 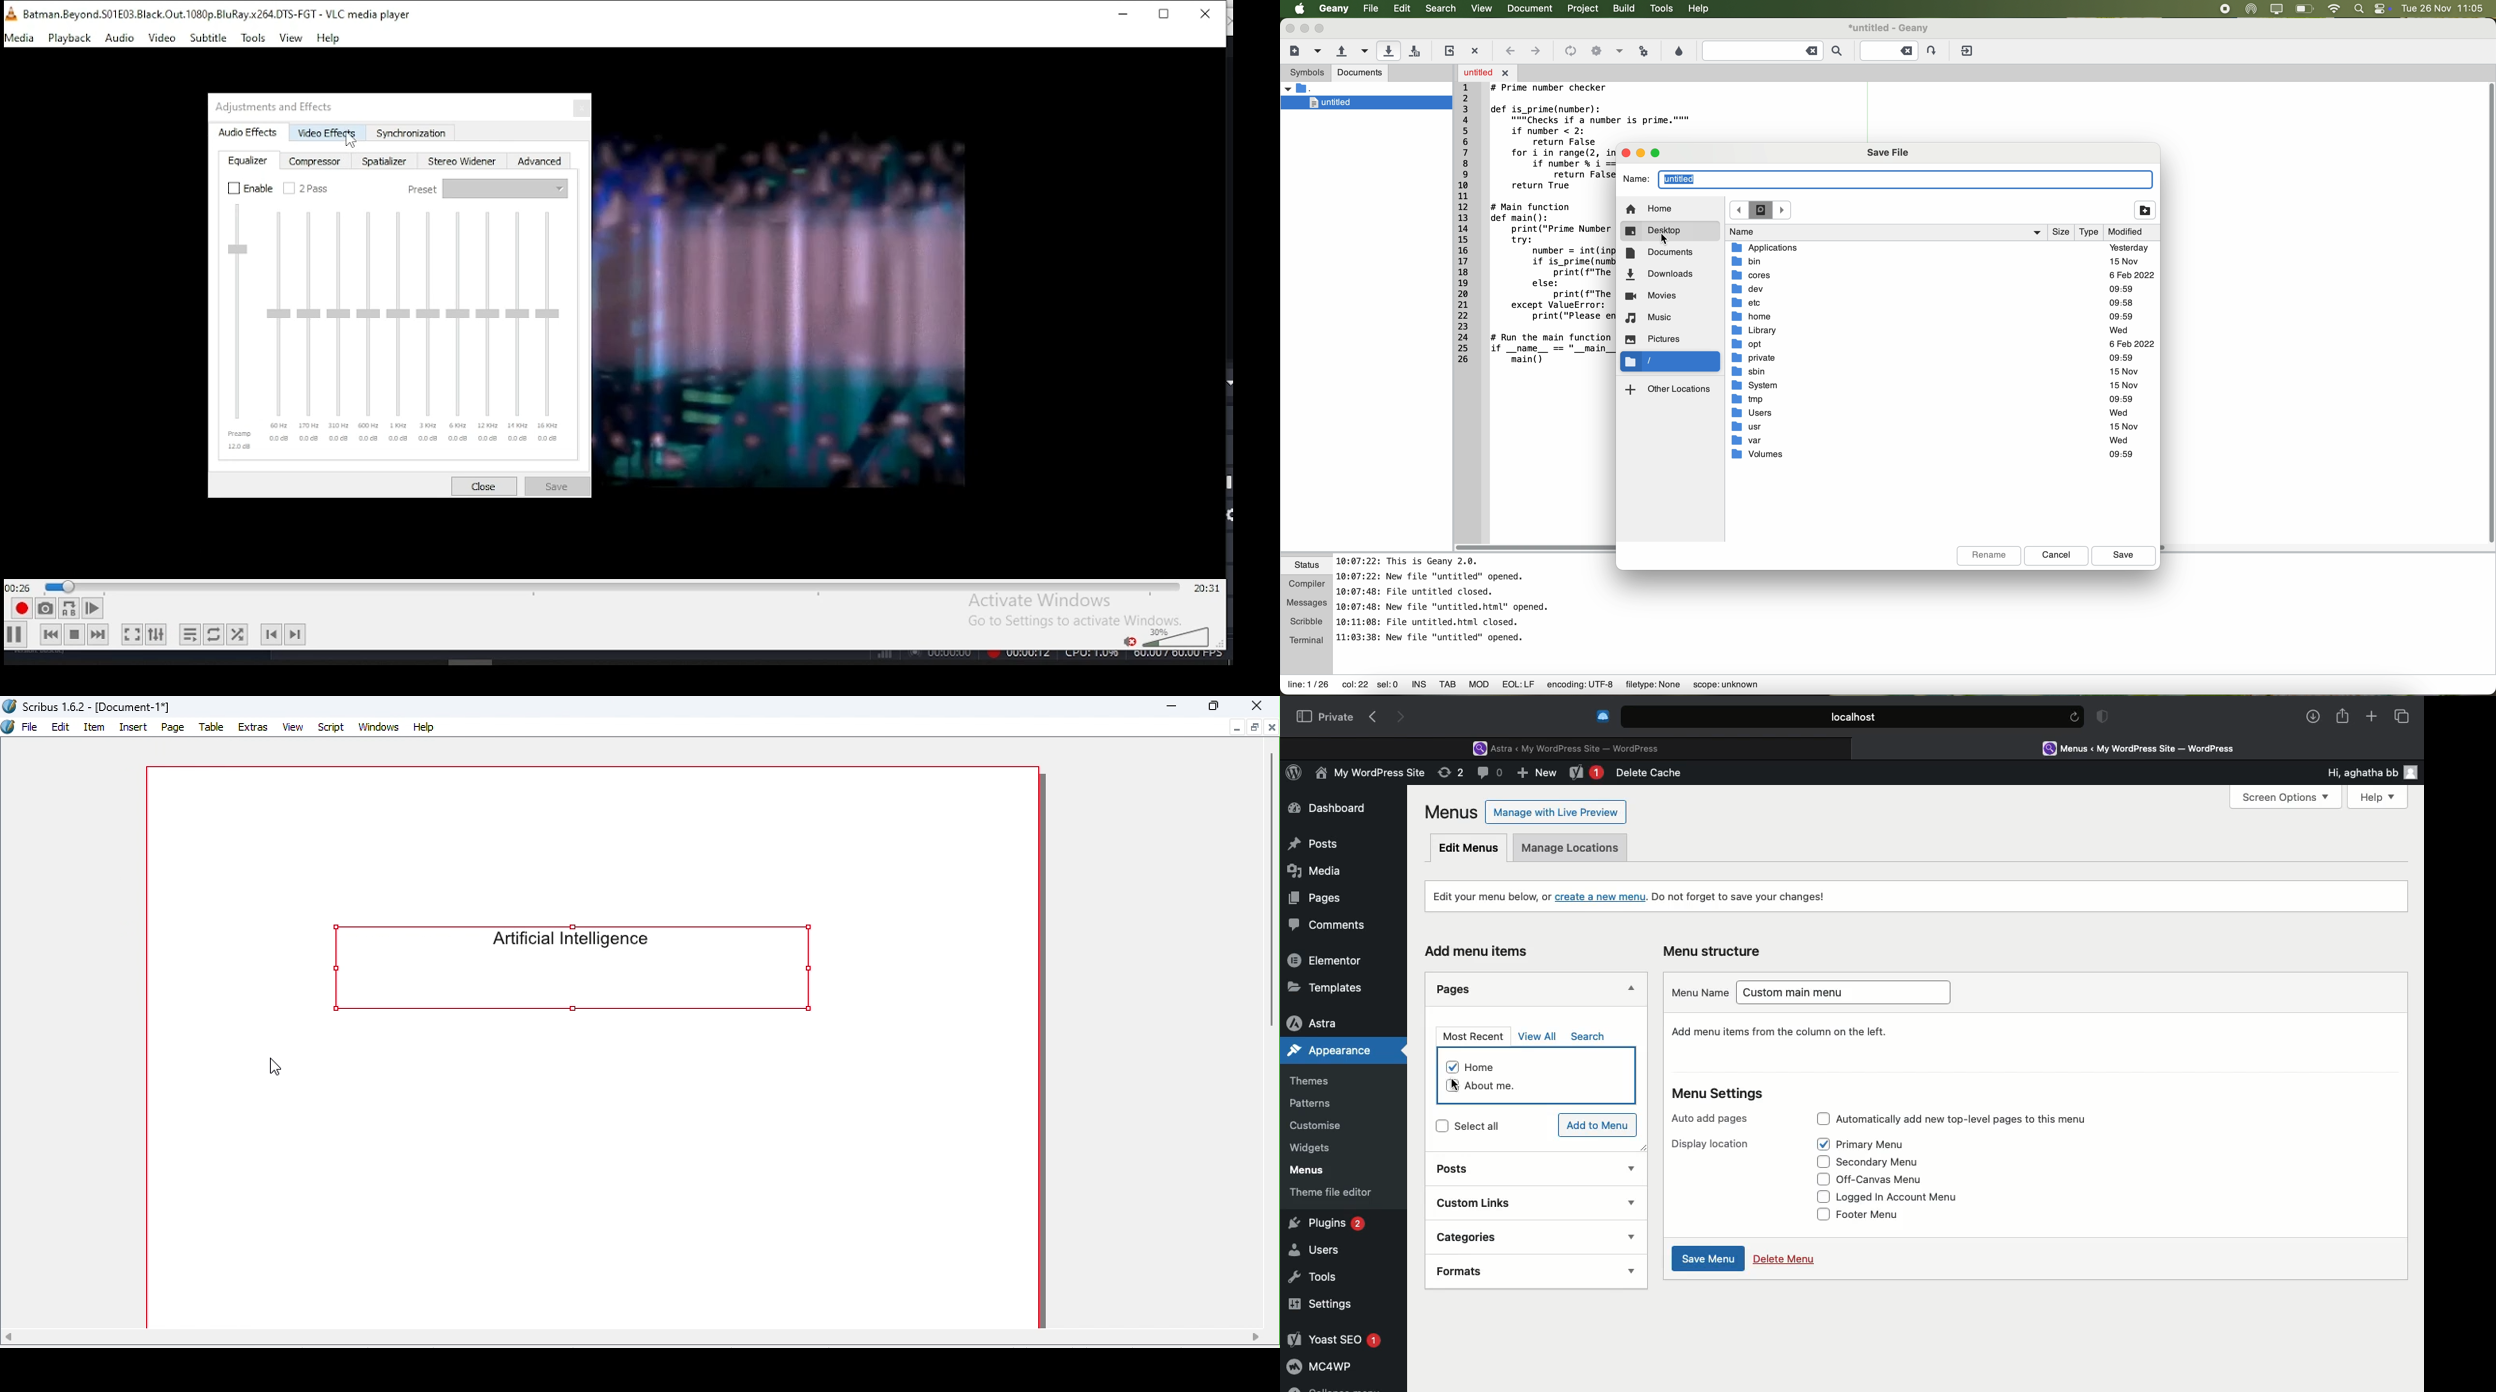 What do you see at coordinates (1206, 15) in the screenshot?
I see `close window` at bounding box center [1206, 15].